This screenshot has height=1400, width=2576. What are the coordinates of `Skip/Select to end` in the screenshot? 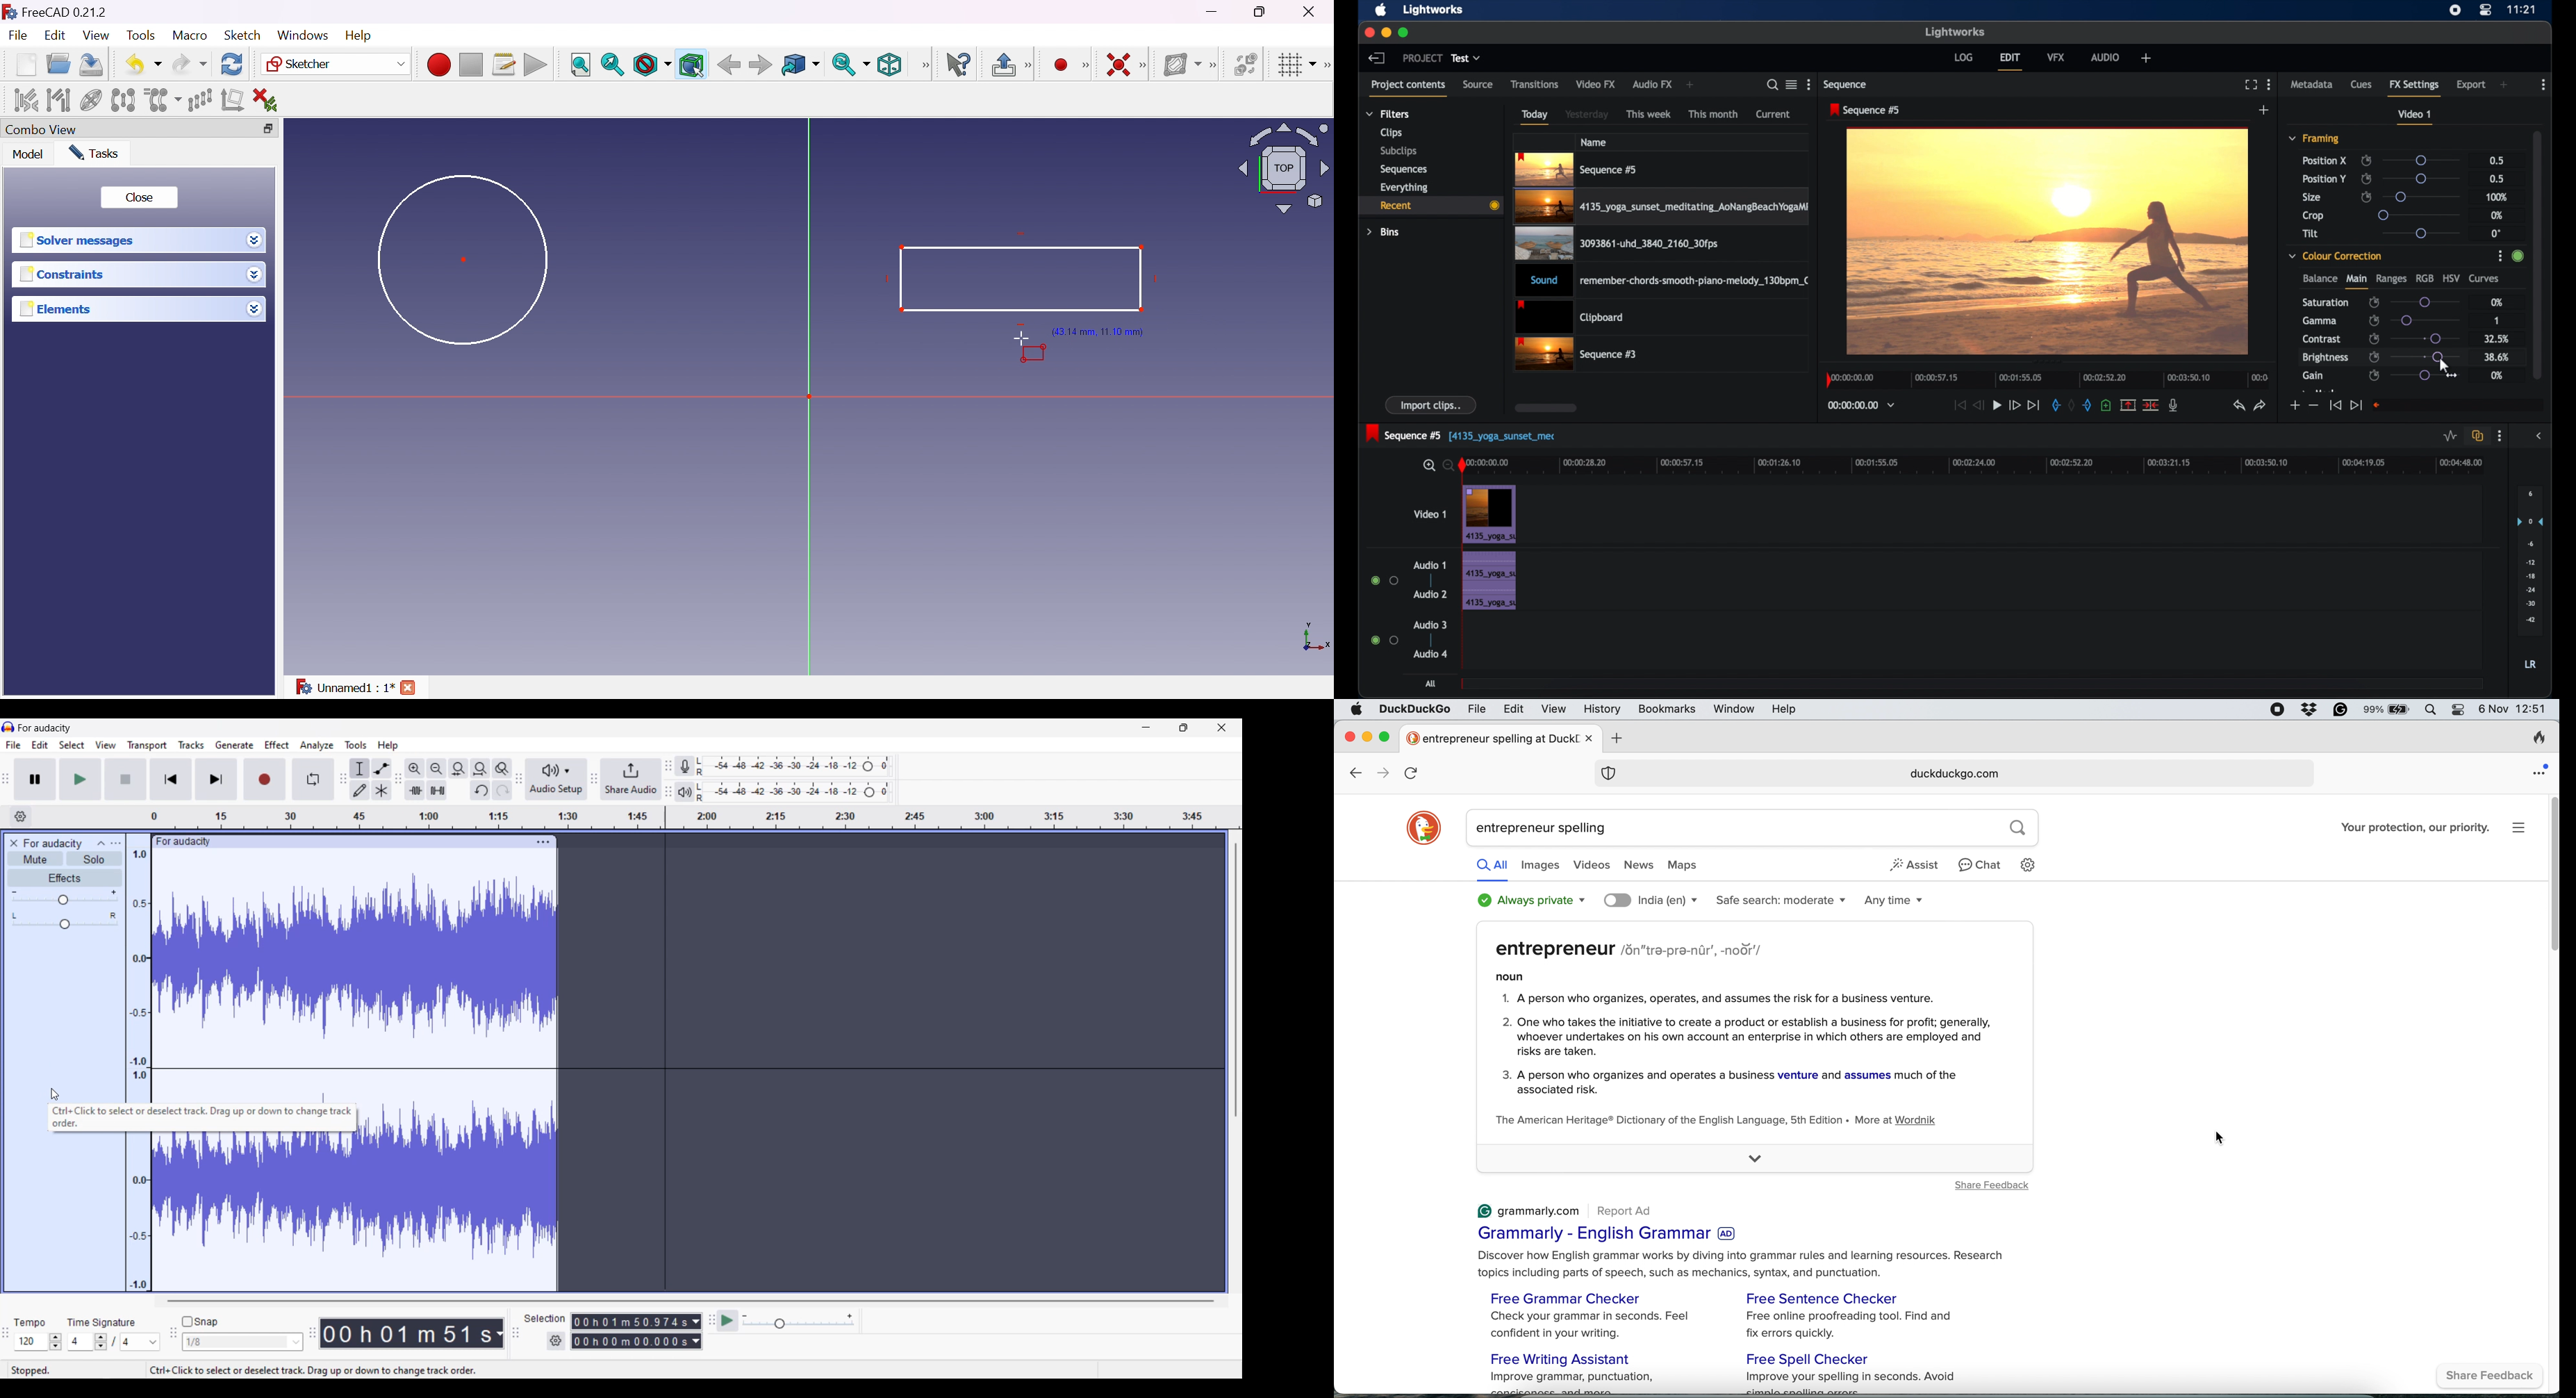 It's located at (217, 779).